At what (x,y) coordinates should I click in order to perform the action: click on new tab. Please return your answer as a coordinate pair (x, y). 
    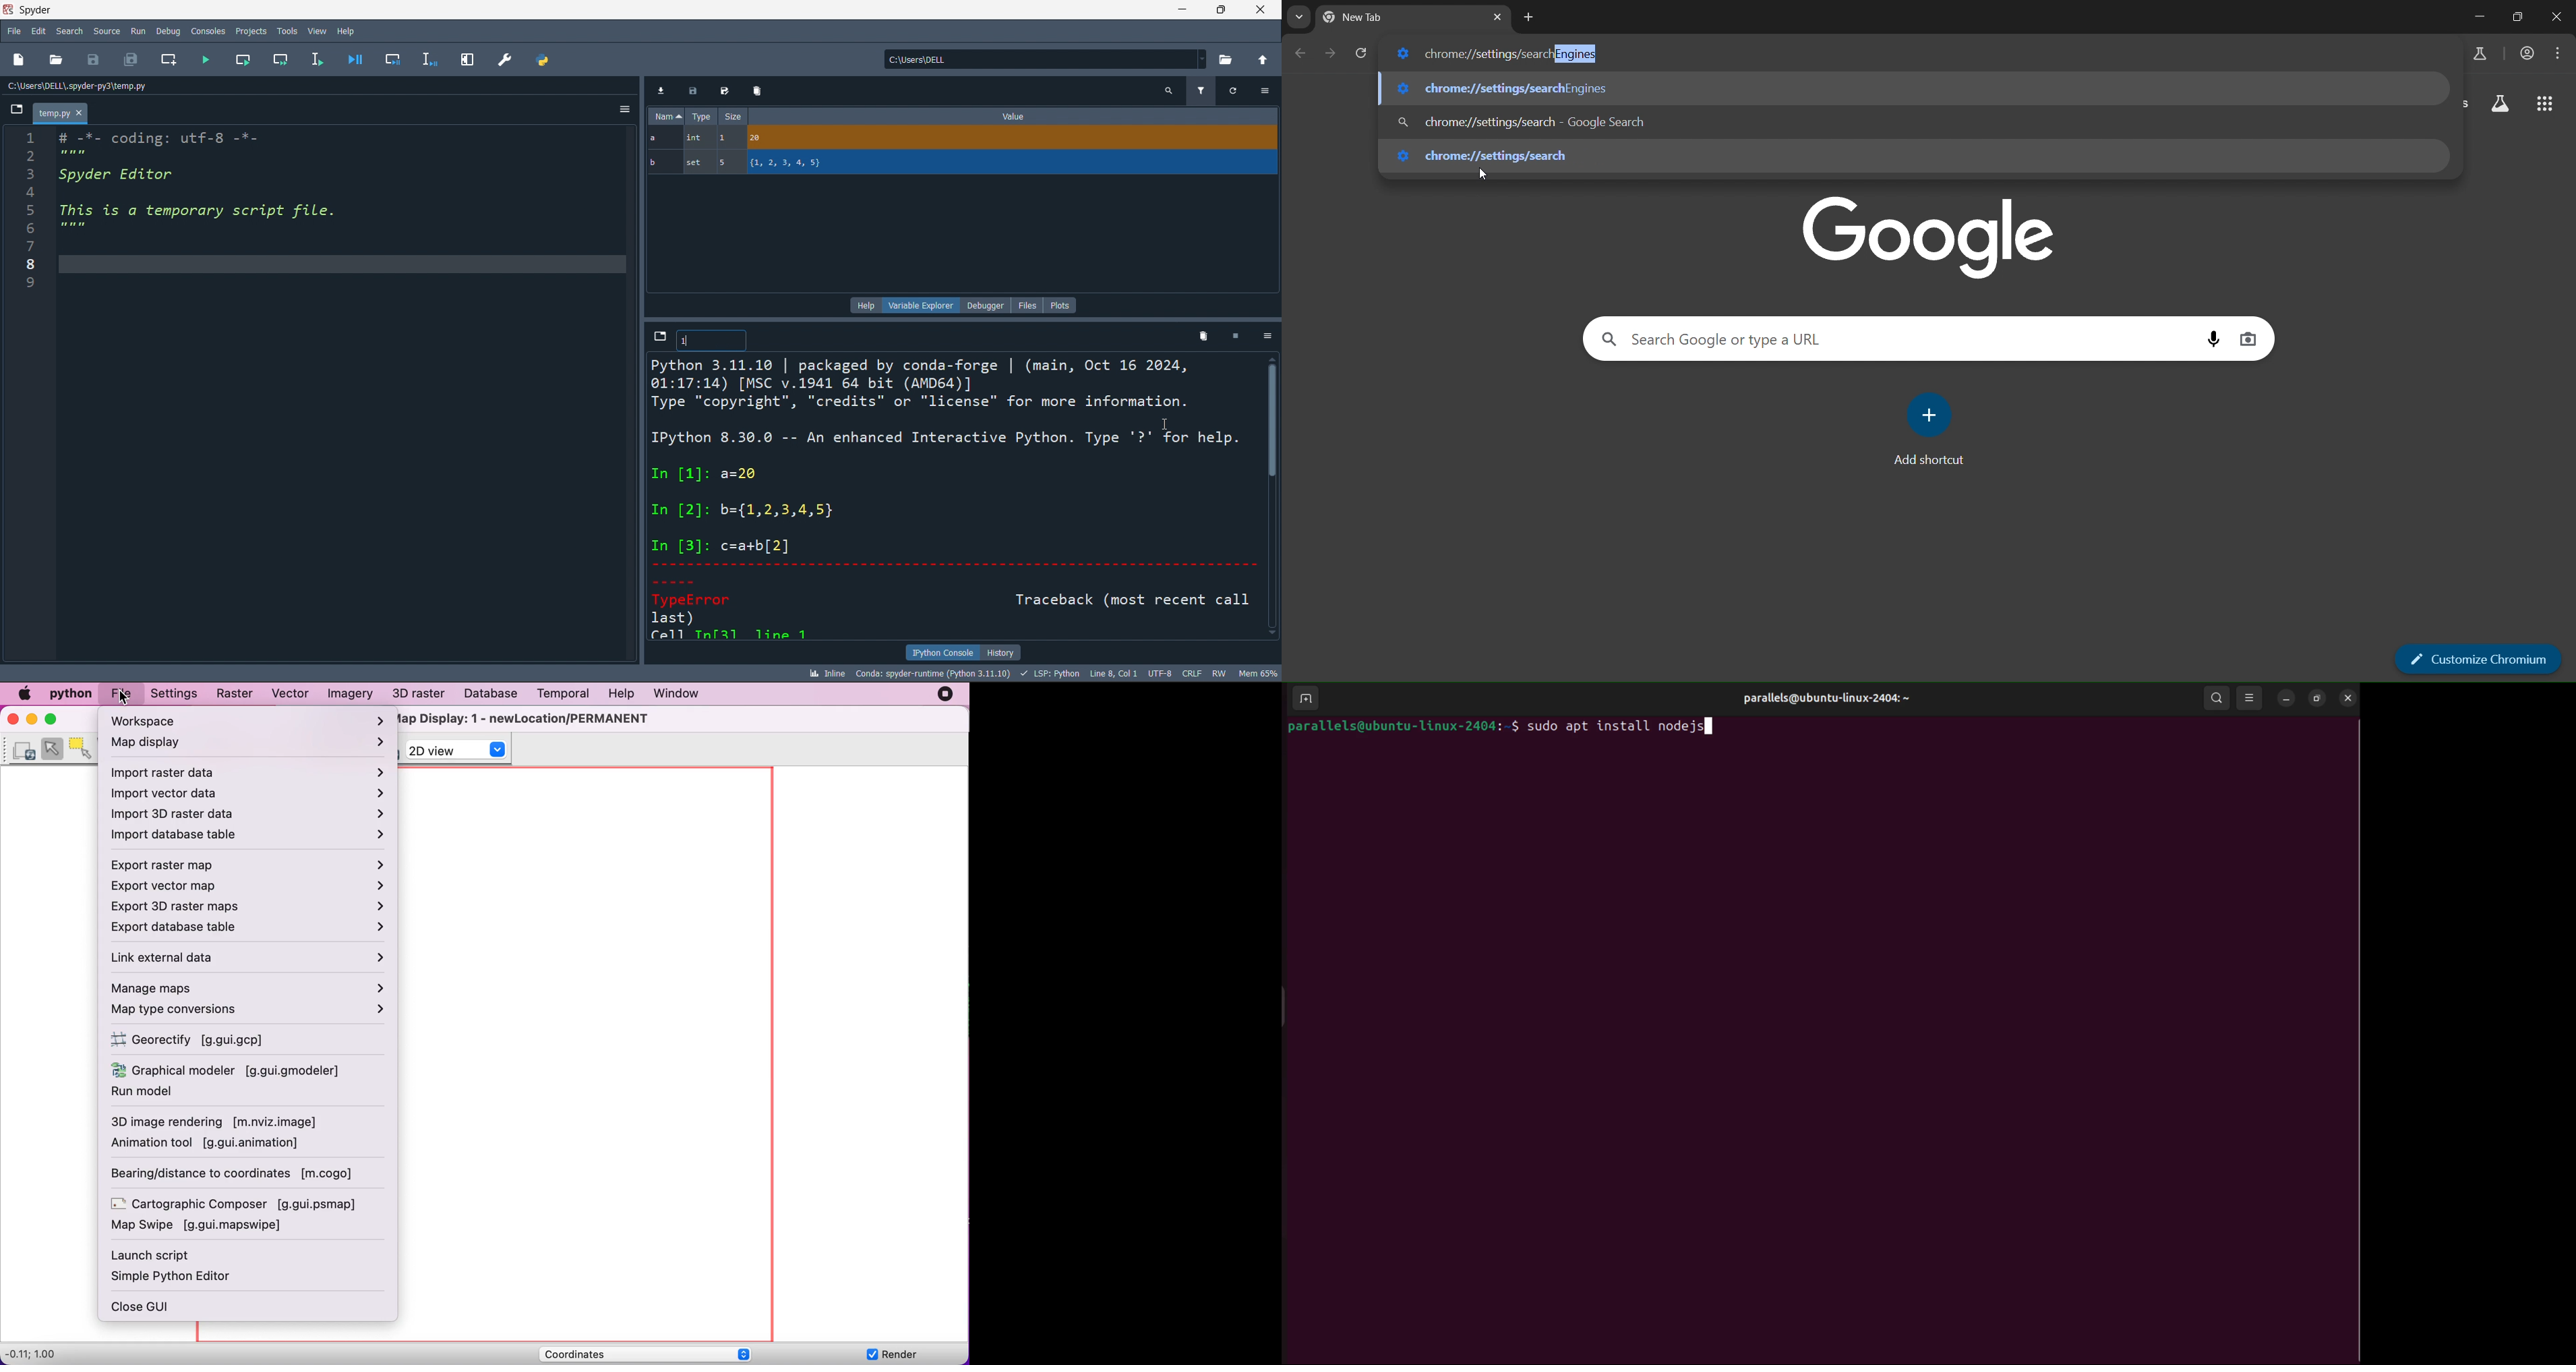
    Looking at the image, I should click on (1528, 17).